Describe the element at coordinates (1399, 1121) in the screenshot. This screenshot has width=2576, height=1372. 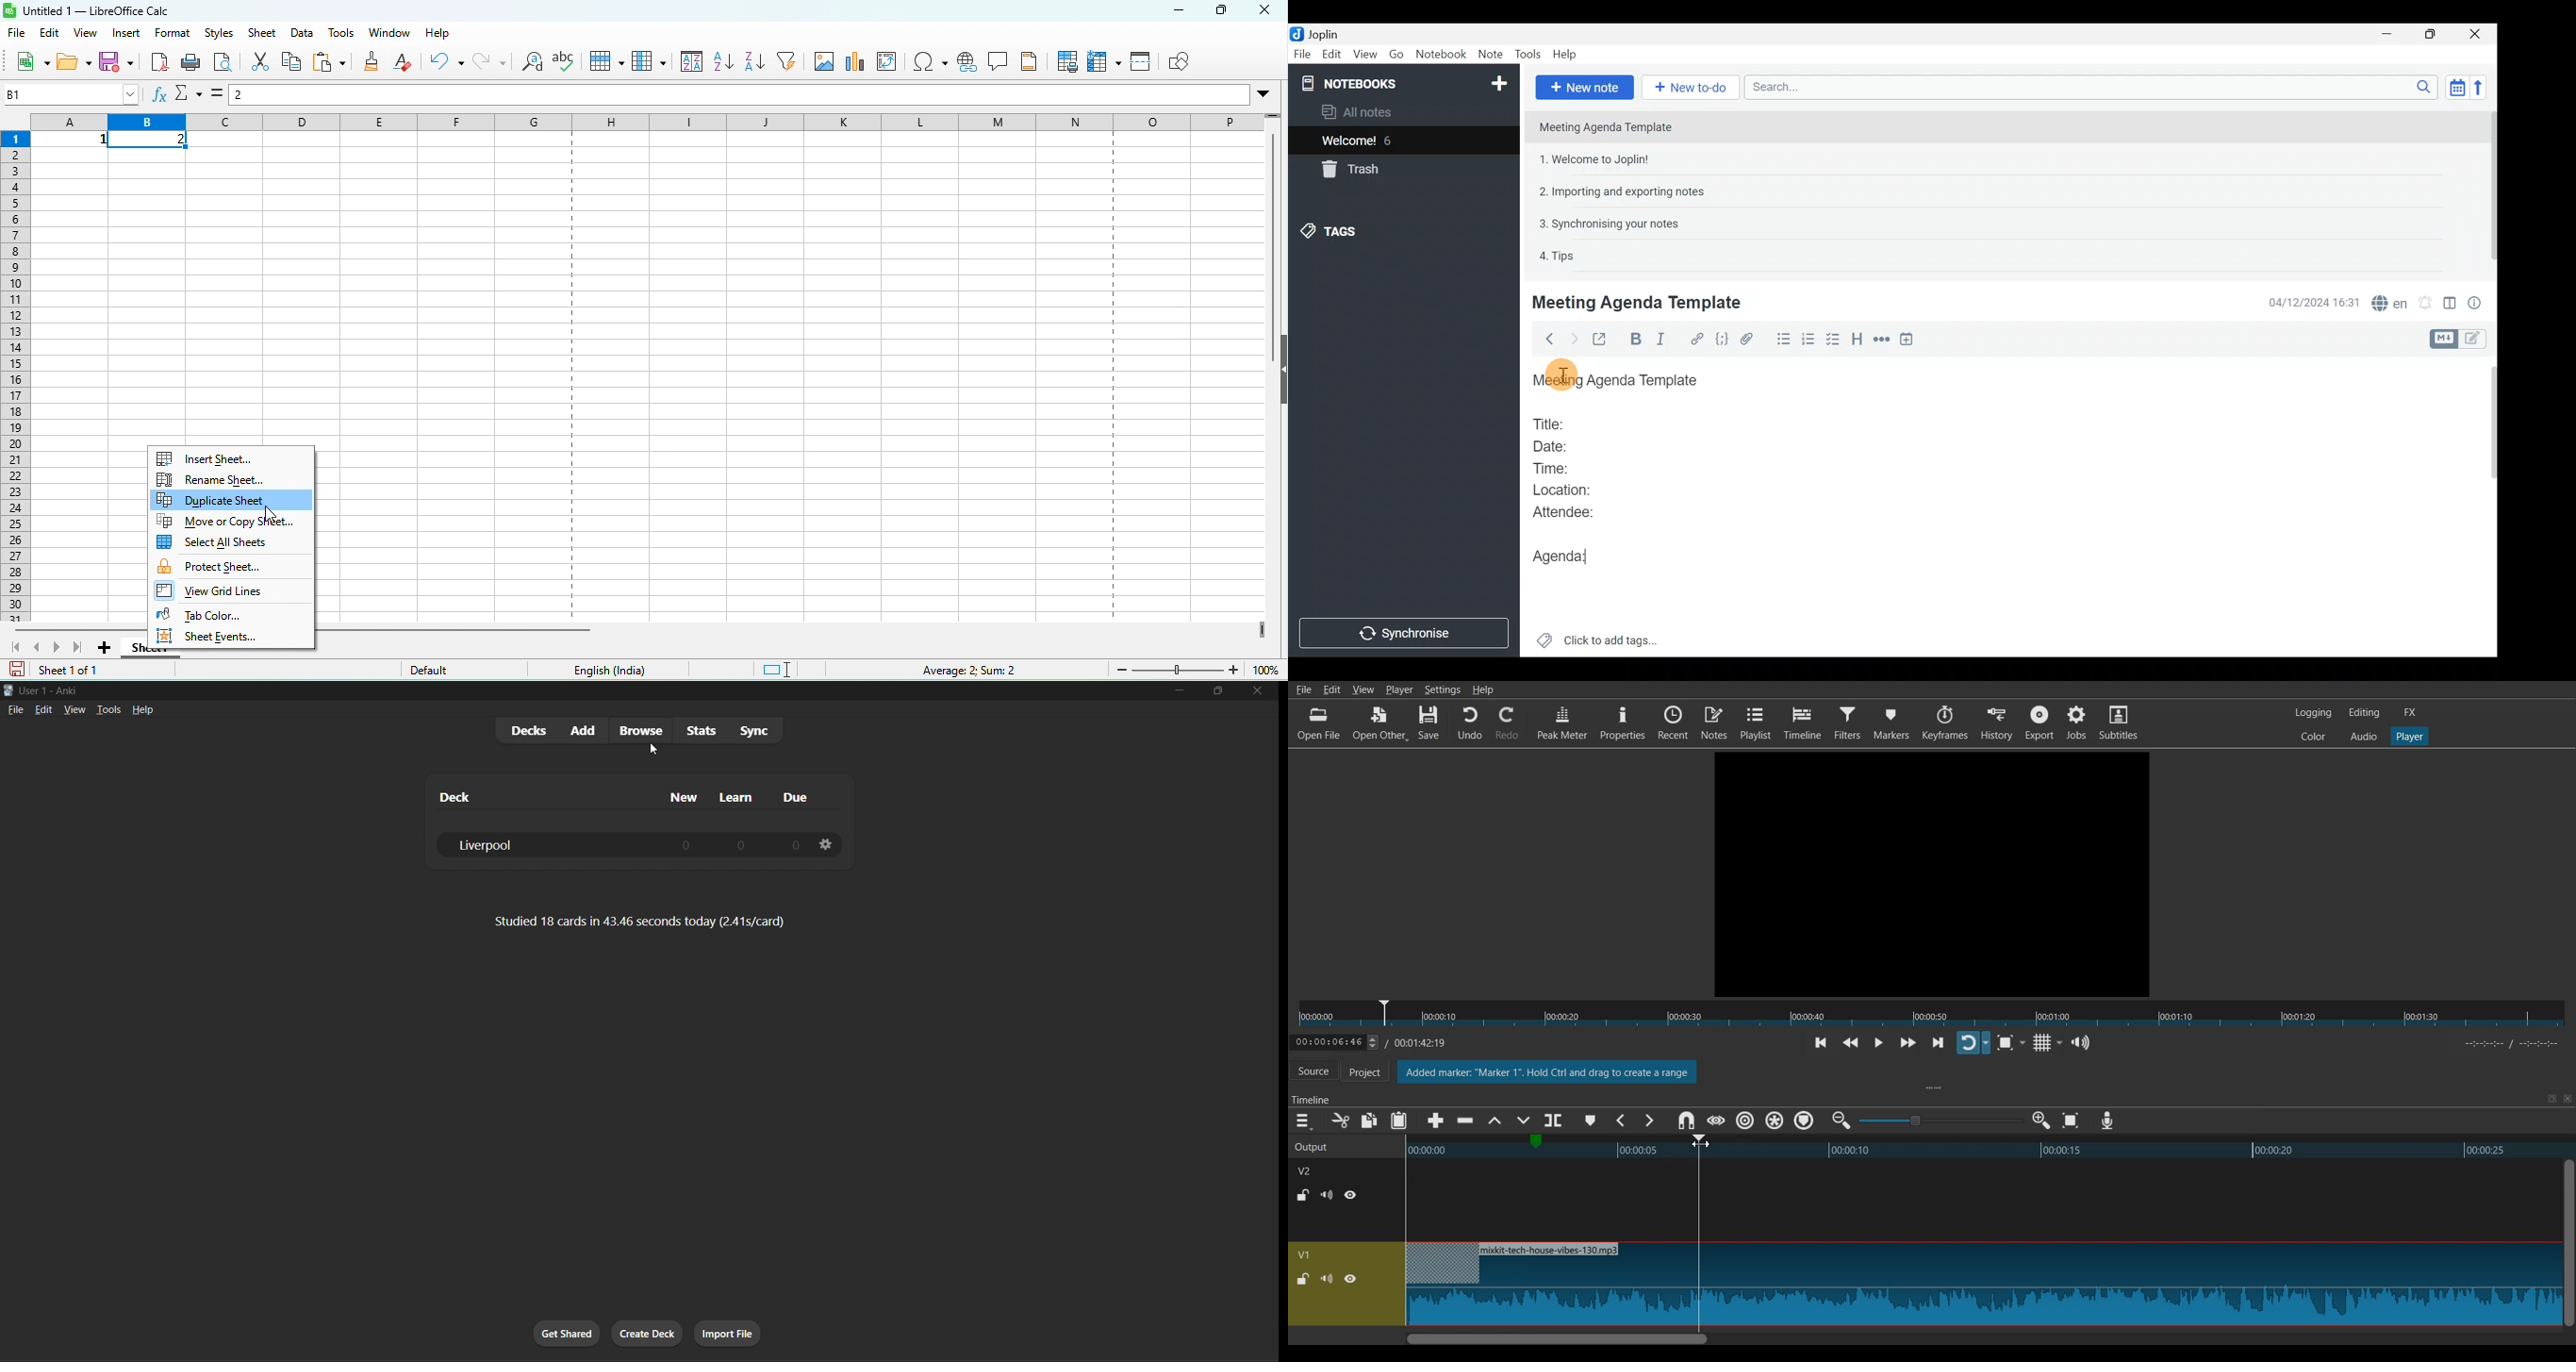
I see `Paste` at that location.